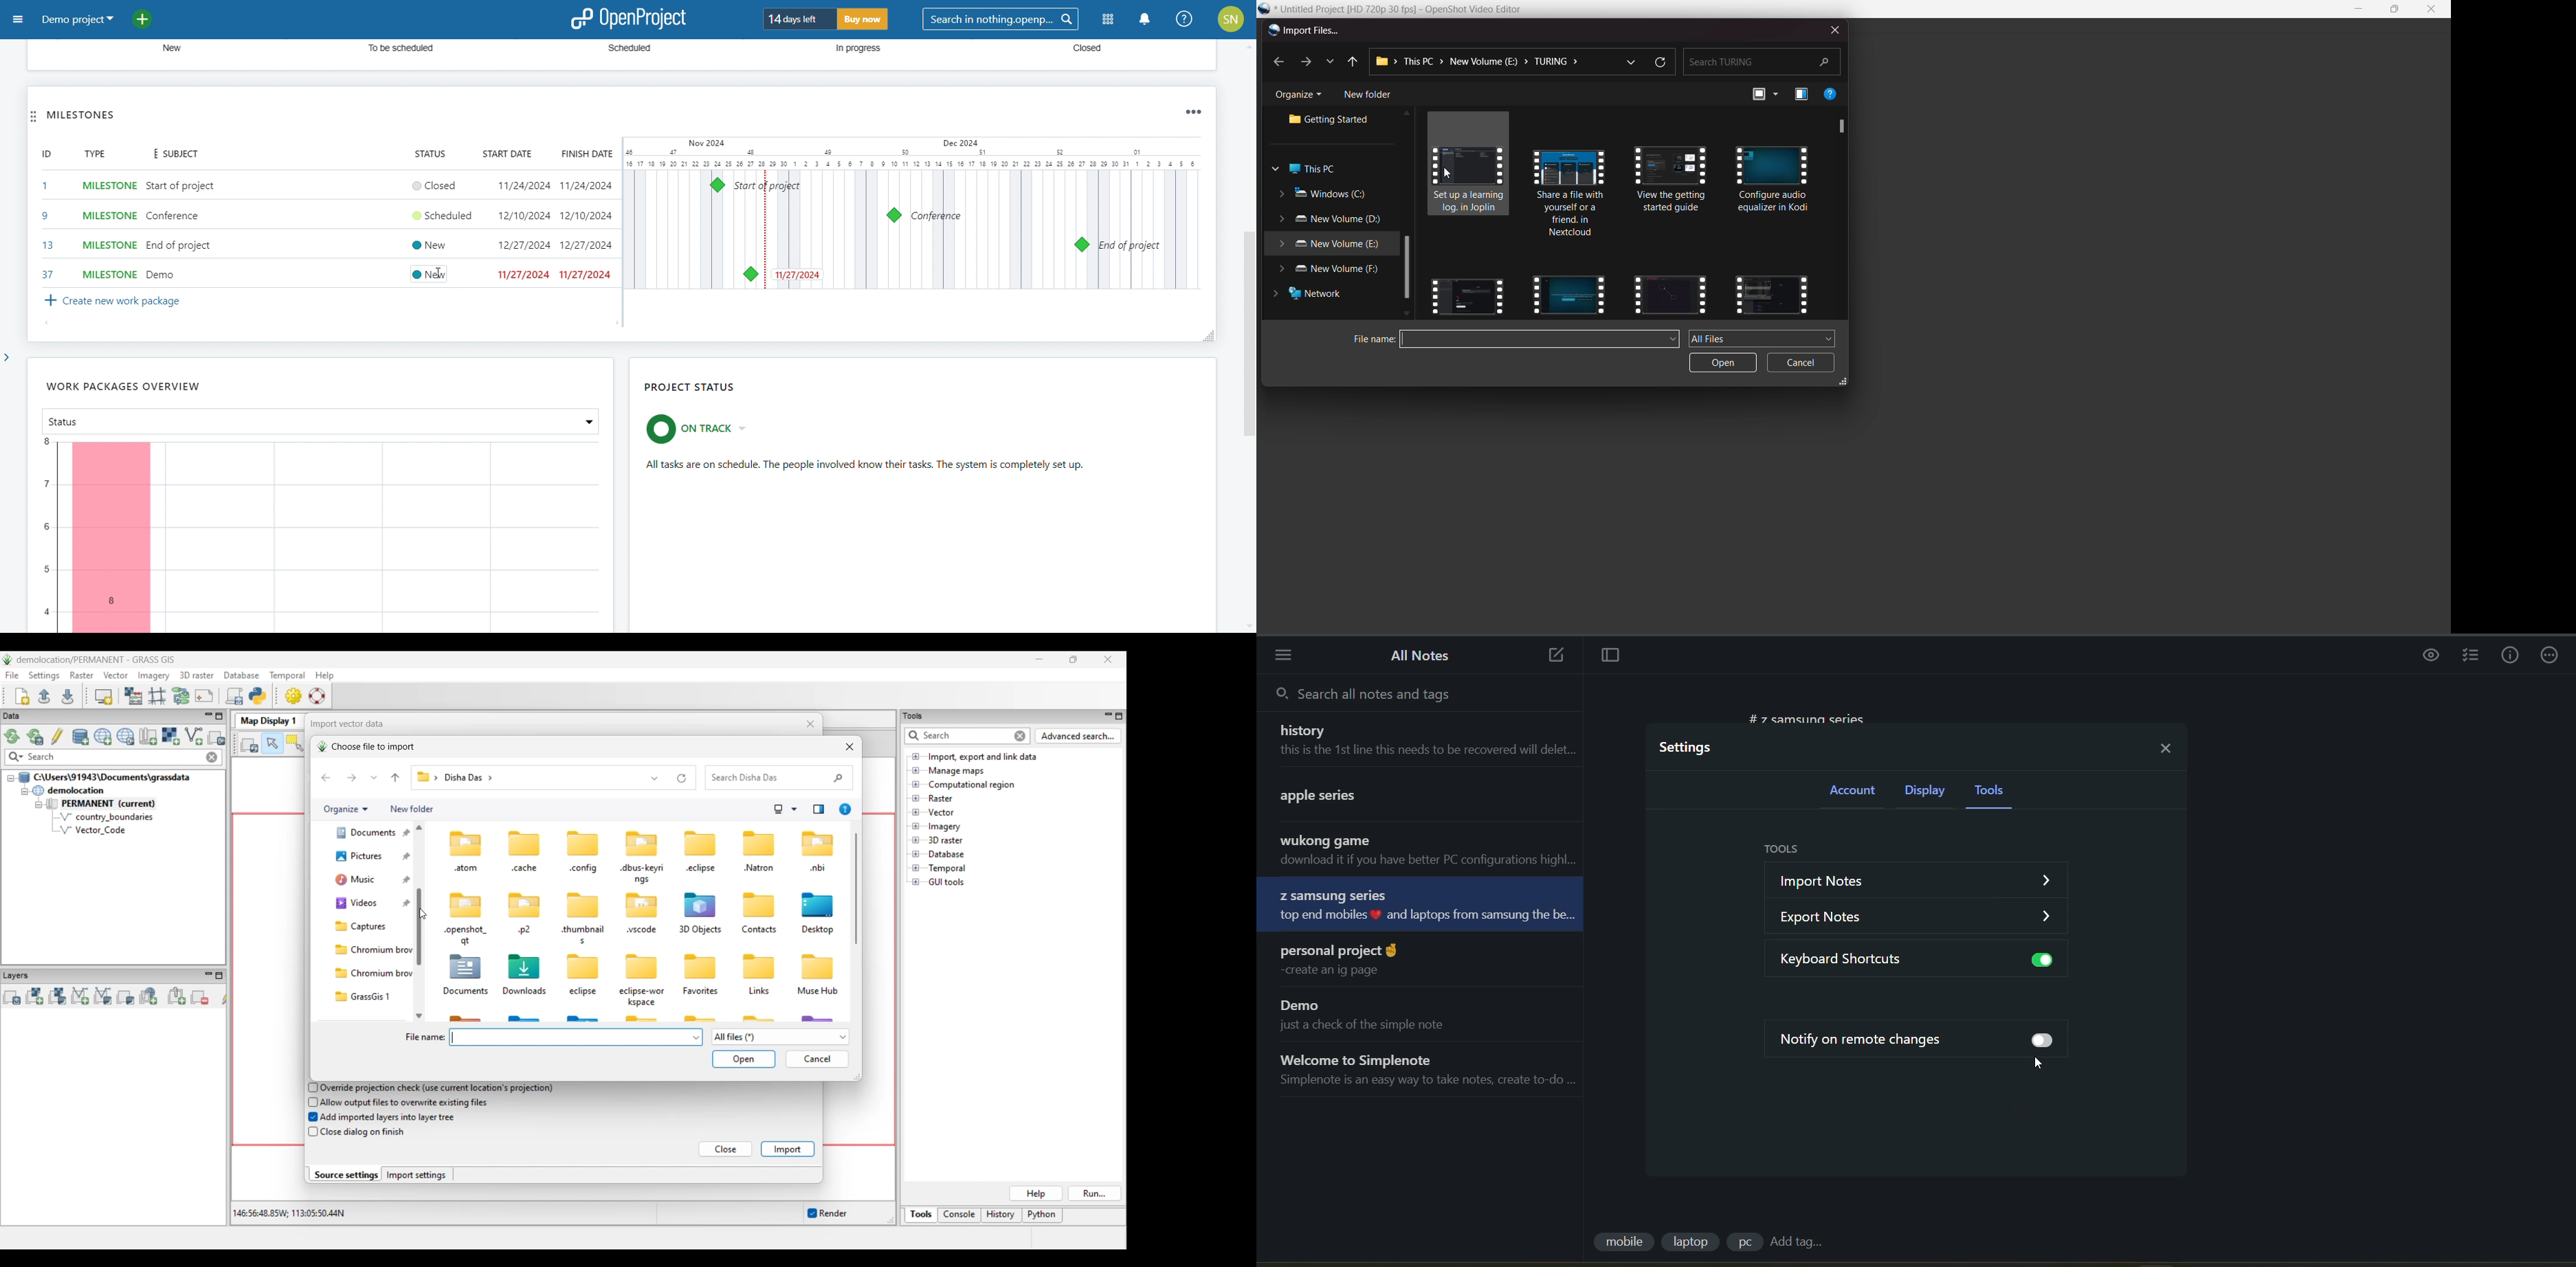 Image resolution: width=2576 pixels, height=1288 pixels. What do you see at coordinates (1801, 1242) in the screenshot?
I see `add tag` at bounding box center [1801, 1242].